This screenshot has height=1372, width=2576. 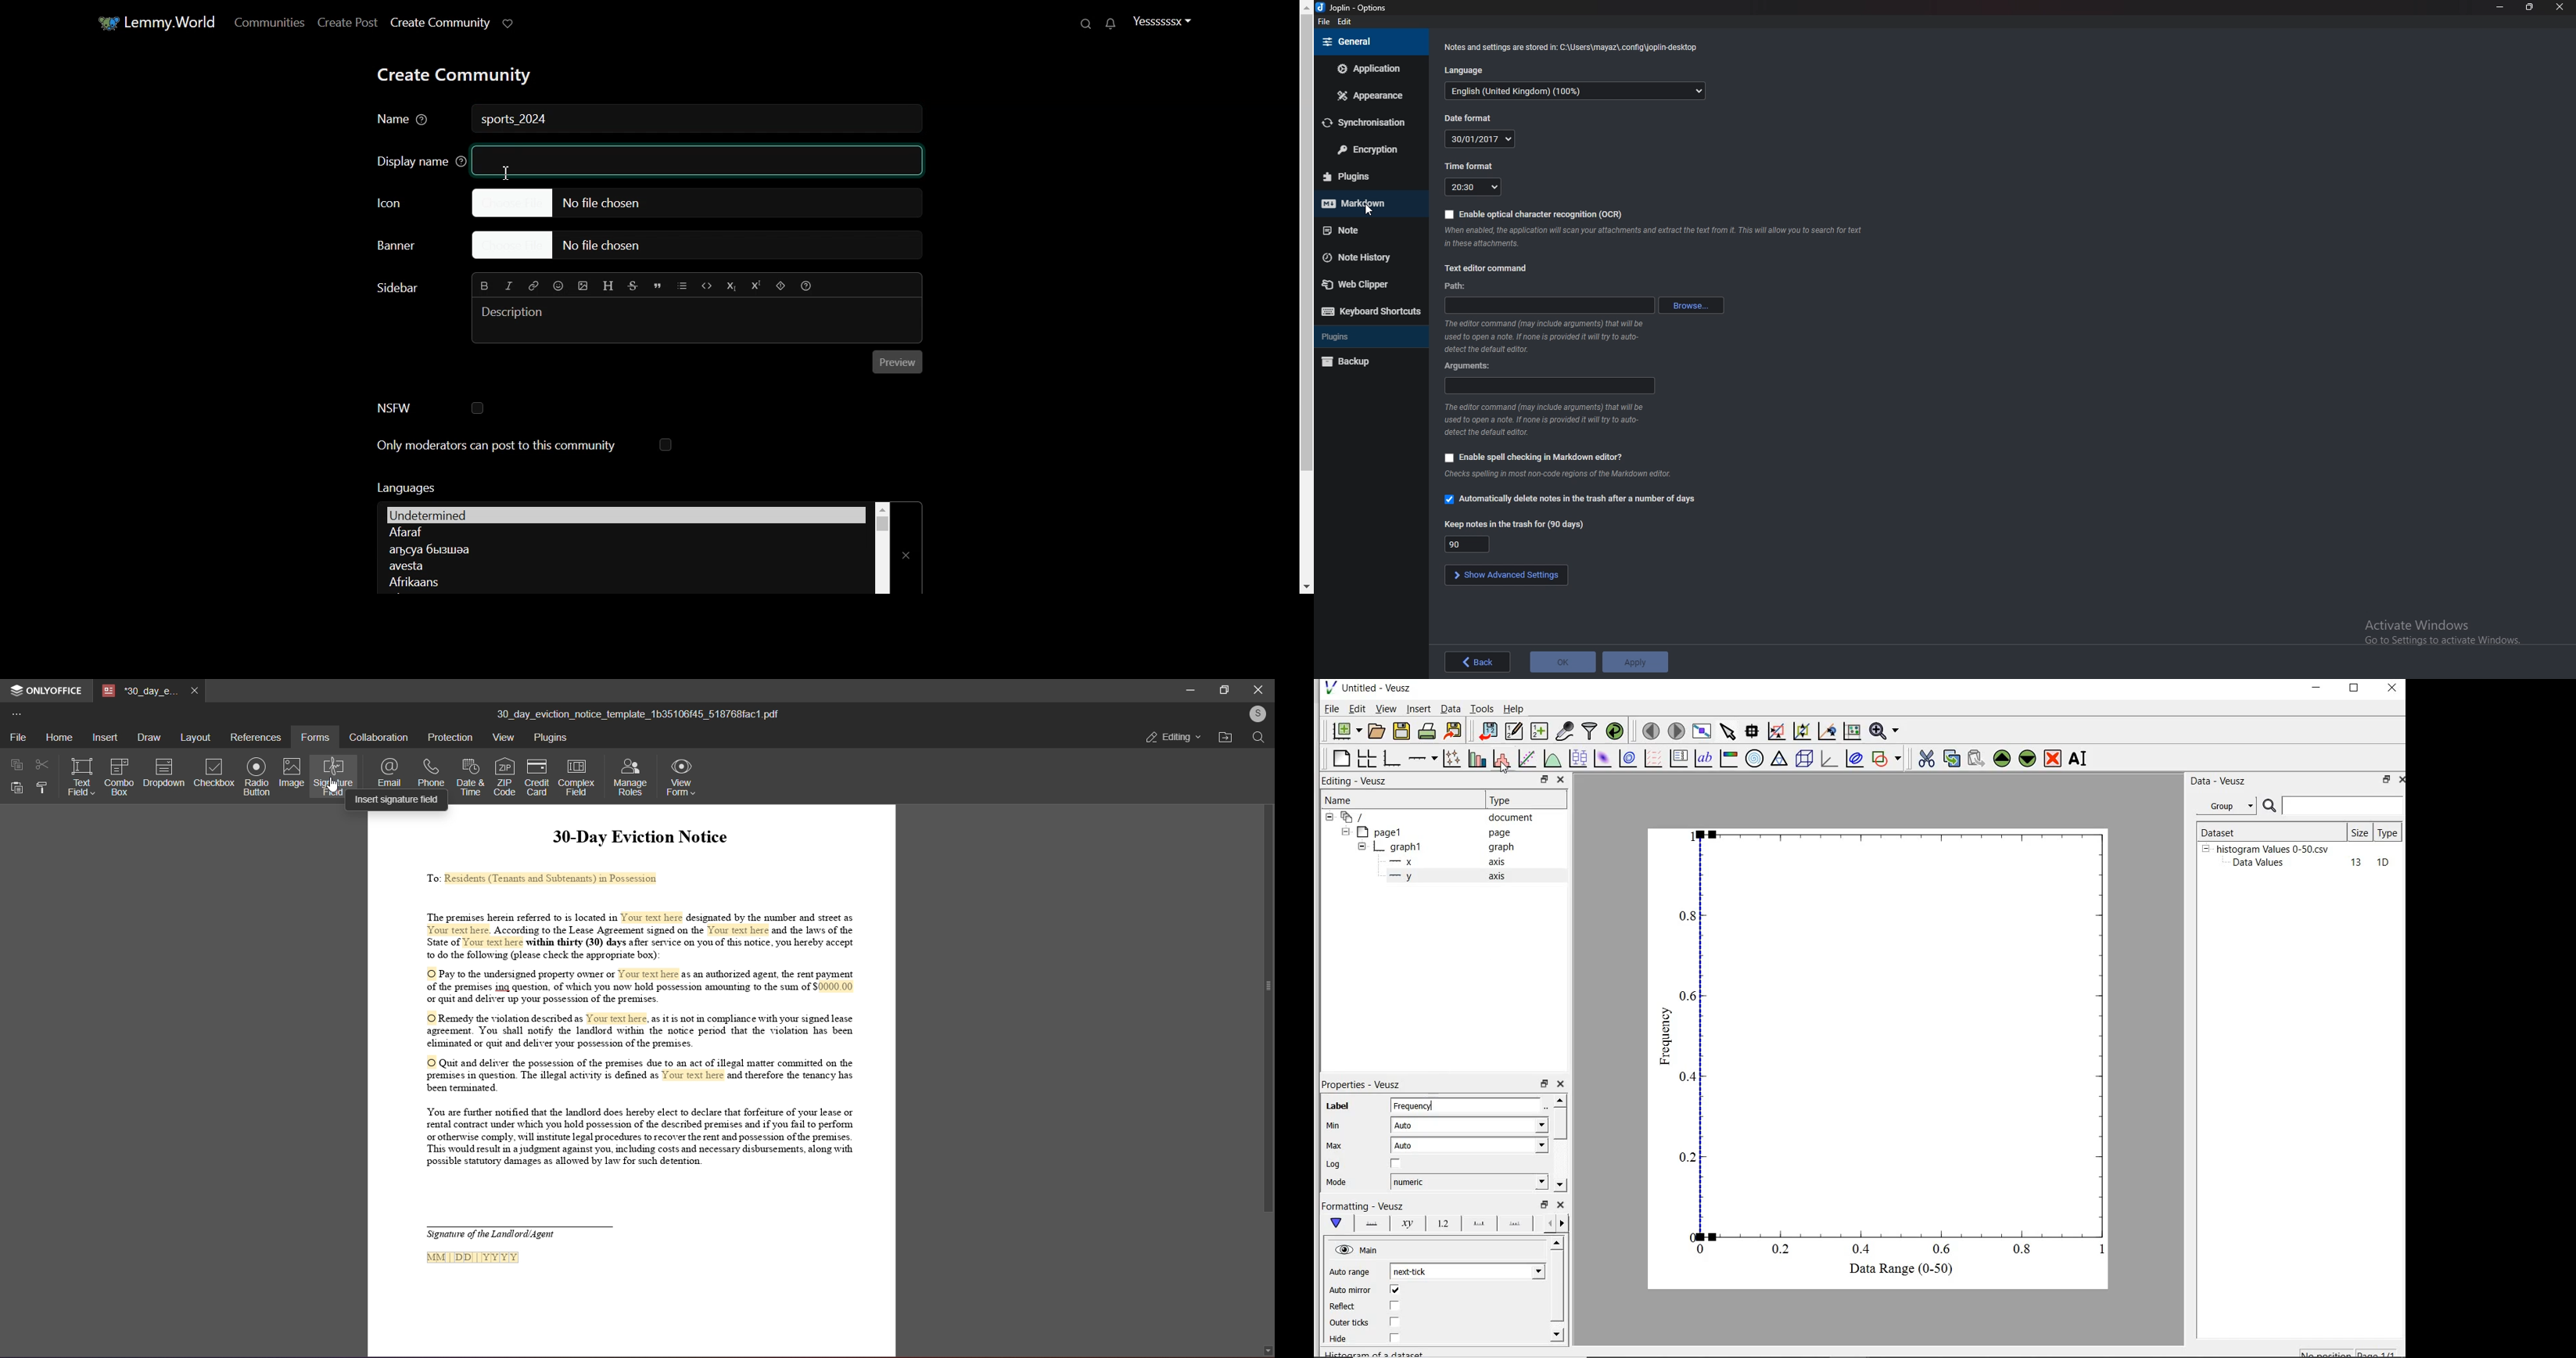 What do you see at coordinates (1355, 818) in the screenshot?
I see `current document` at bounding box center [1355, 818].